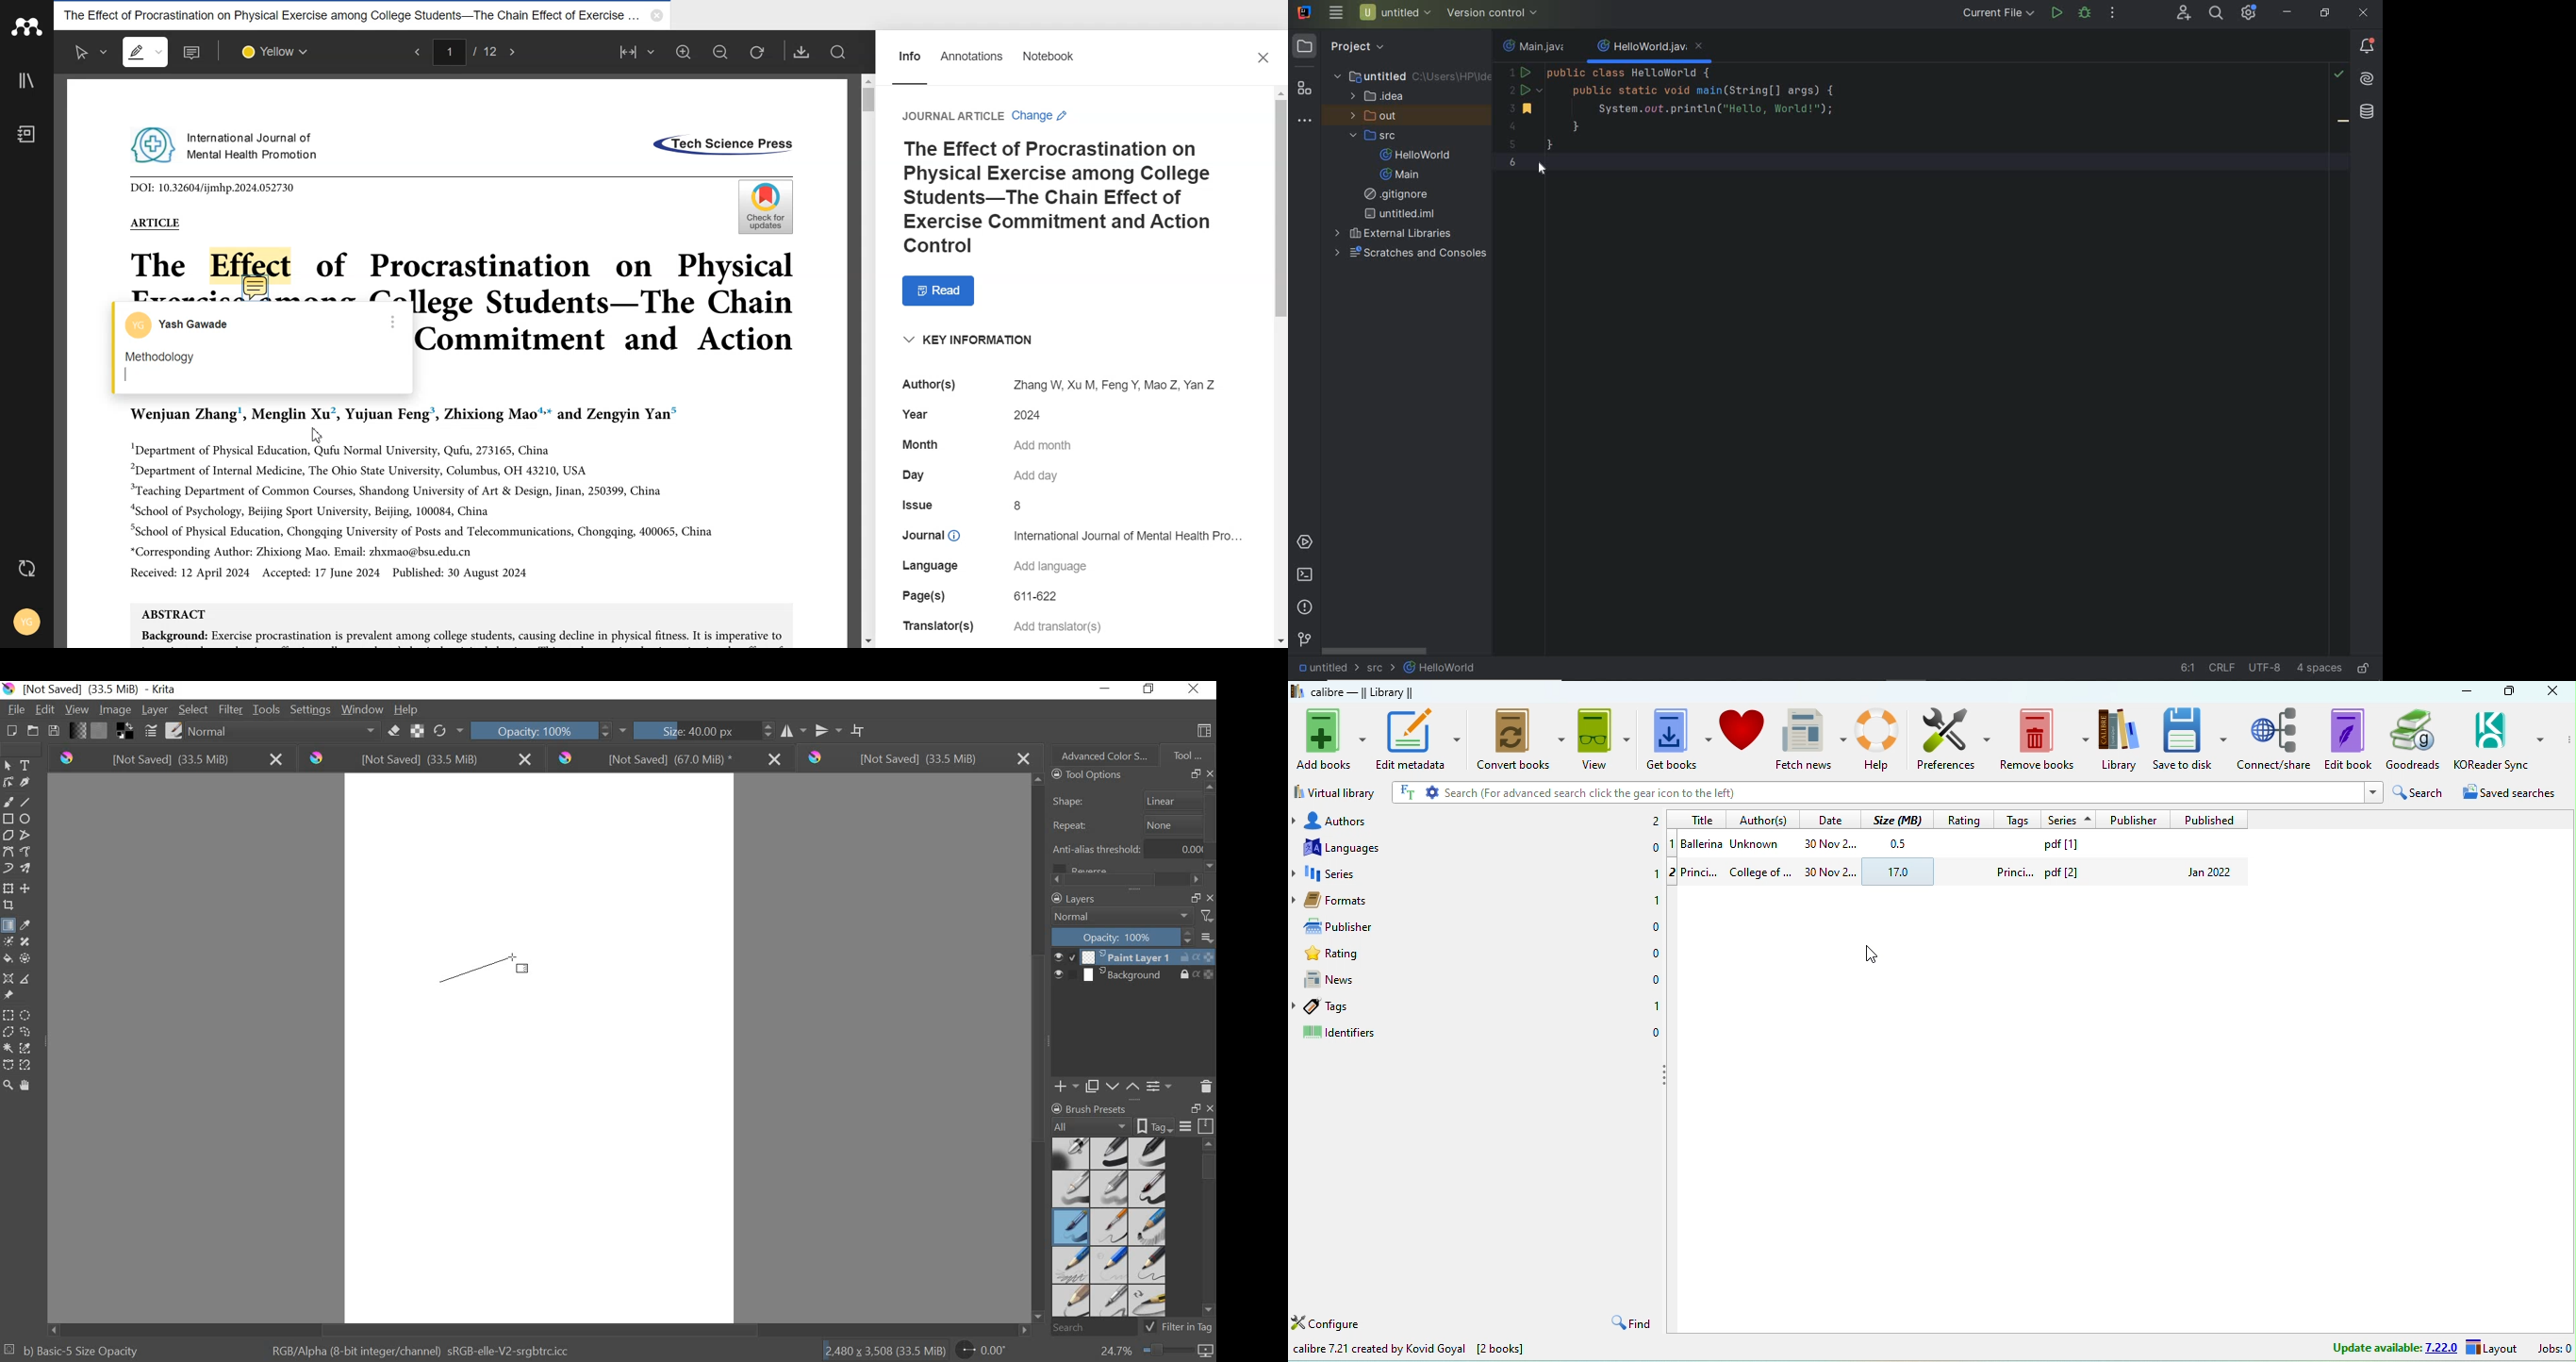 The width and height of the screenshot is (2576, 1372). Describe the element at coordinates (1743, 739) in the screenshot. I see `donate` at that location.